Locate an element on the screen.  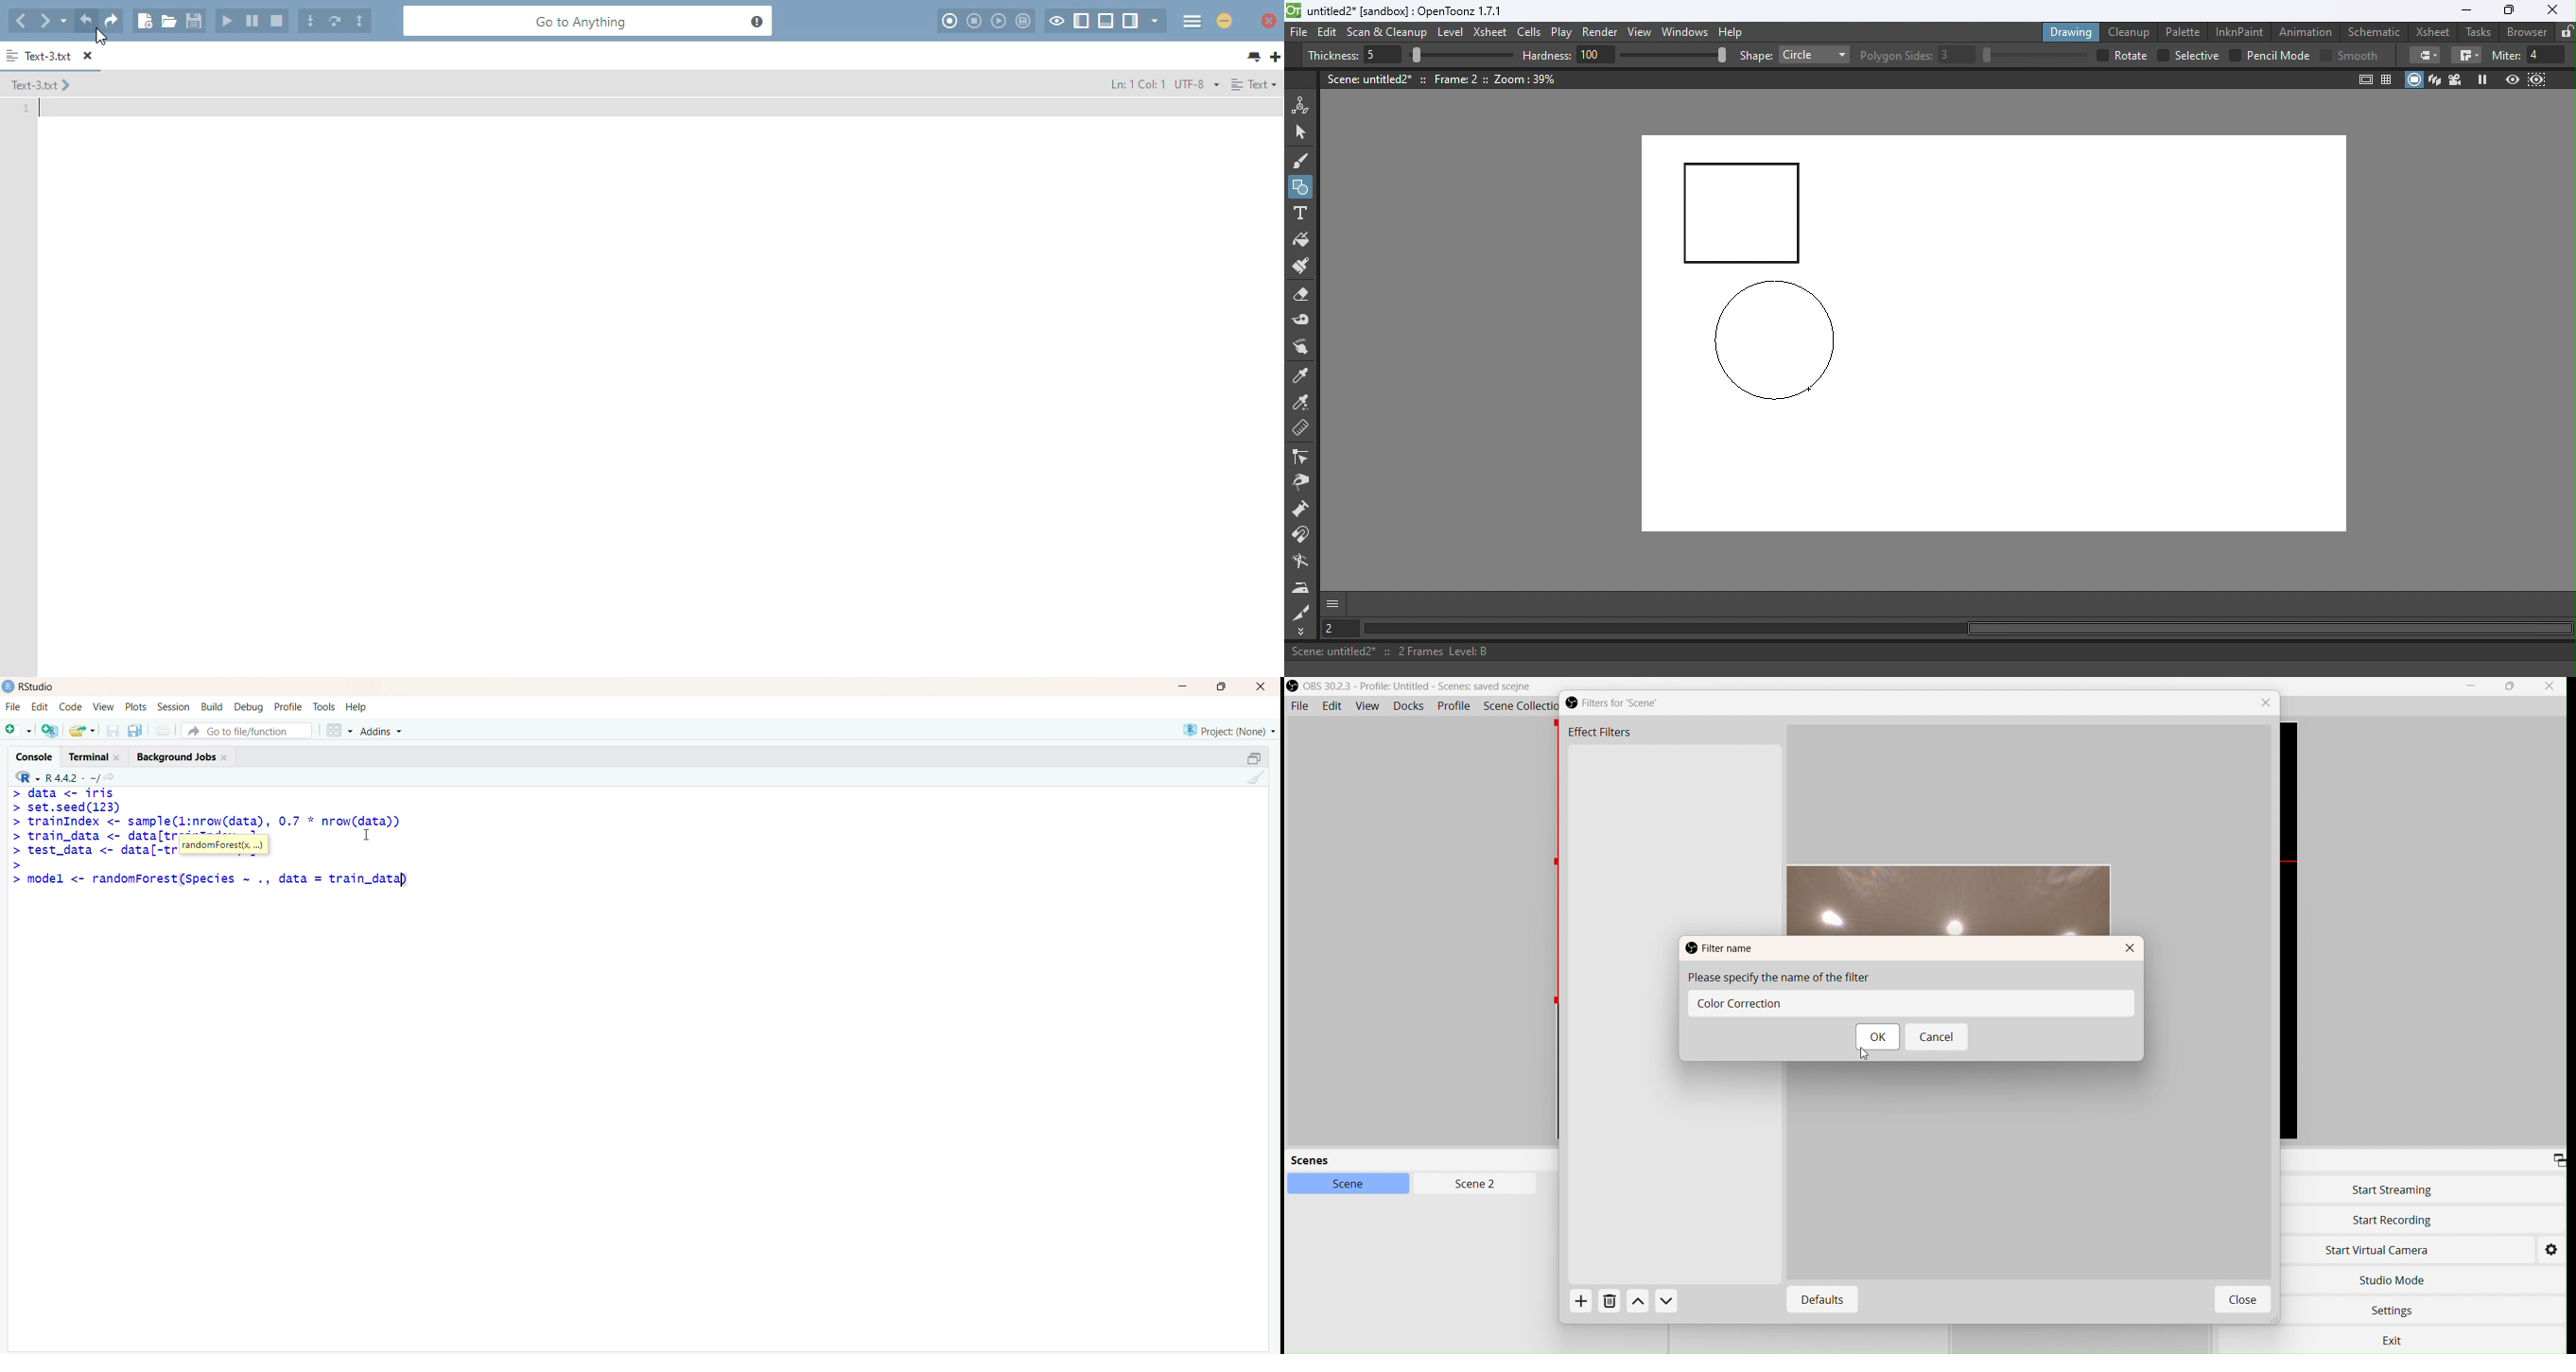
Tools is located at coordinates (324, 706).